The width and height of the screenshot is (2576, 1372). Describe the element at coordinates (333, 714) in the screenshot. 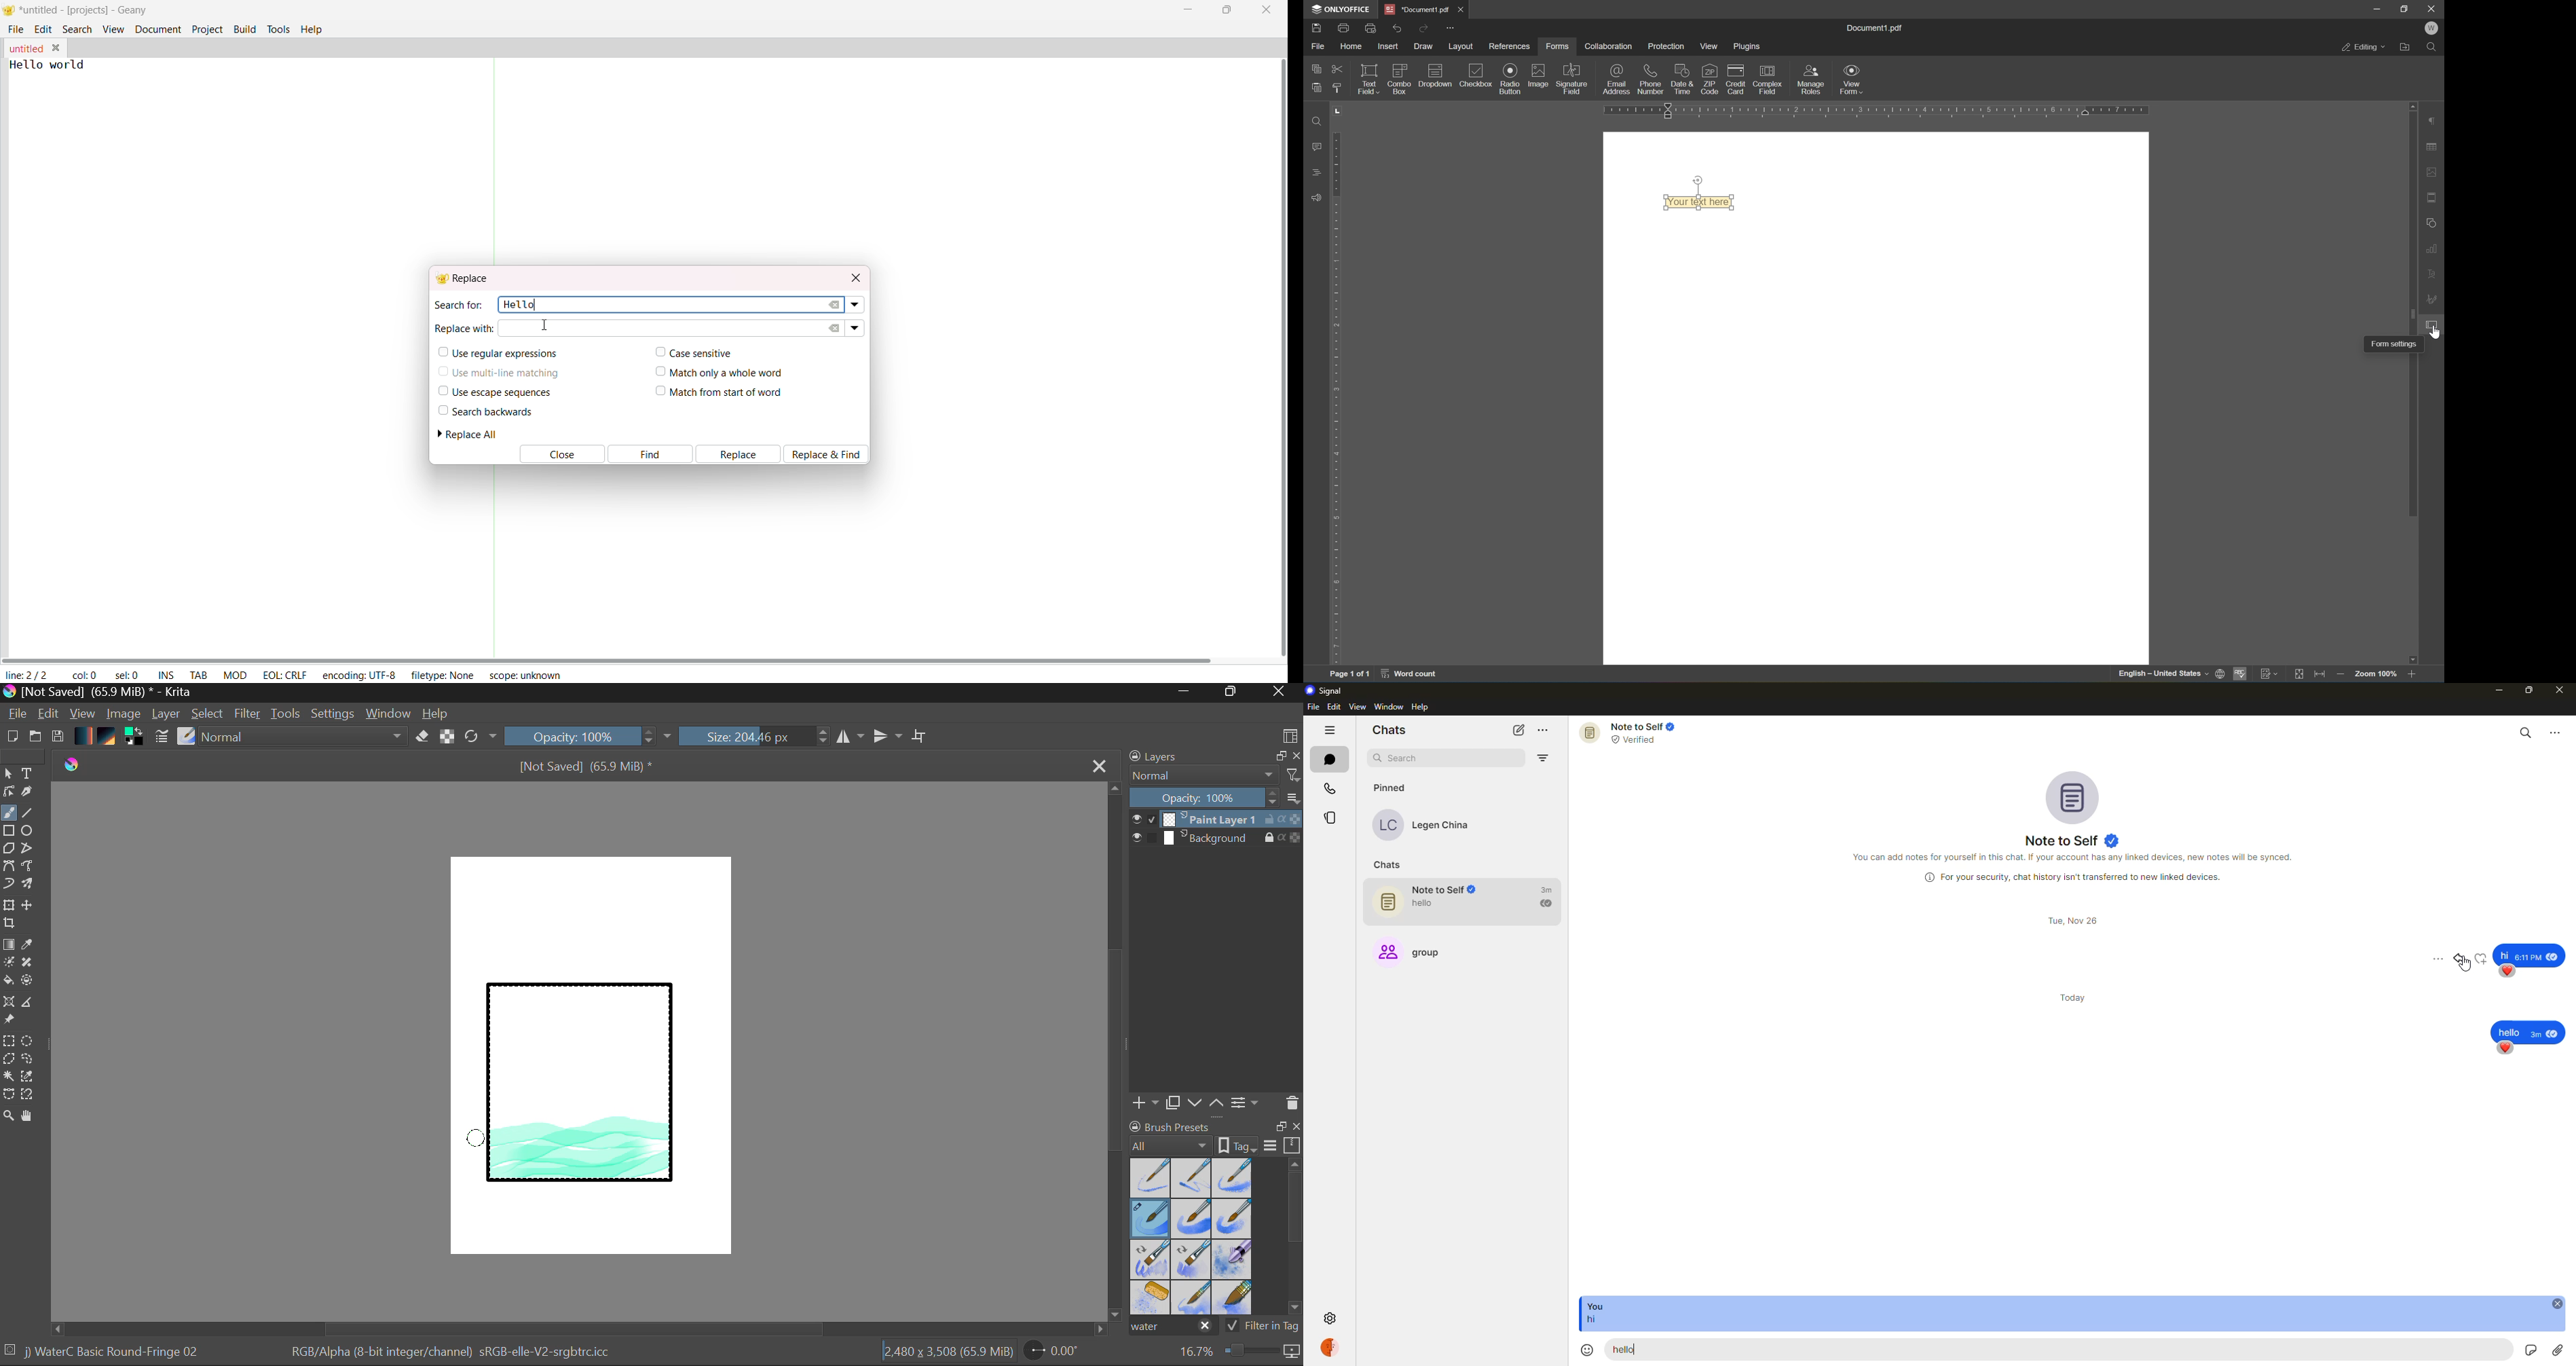

I see `Settings` at that location.